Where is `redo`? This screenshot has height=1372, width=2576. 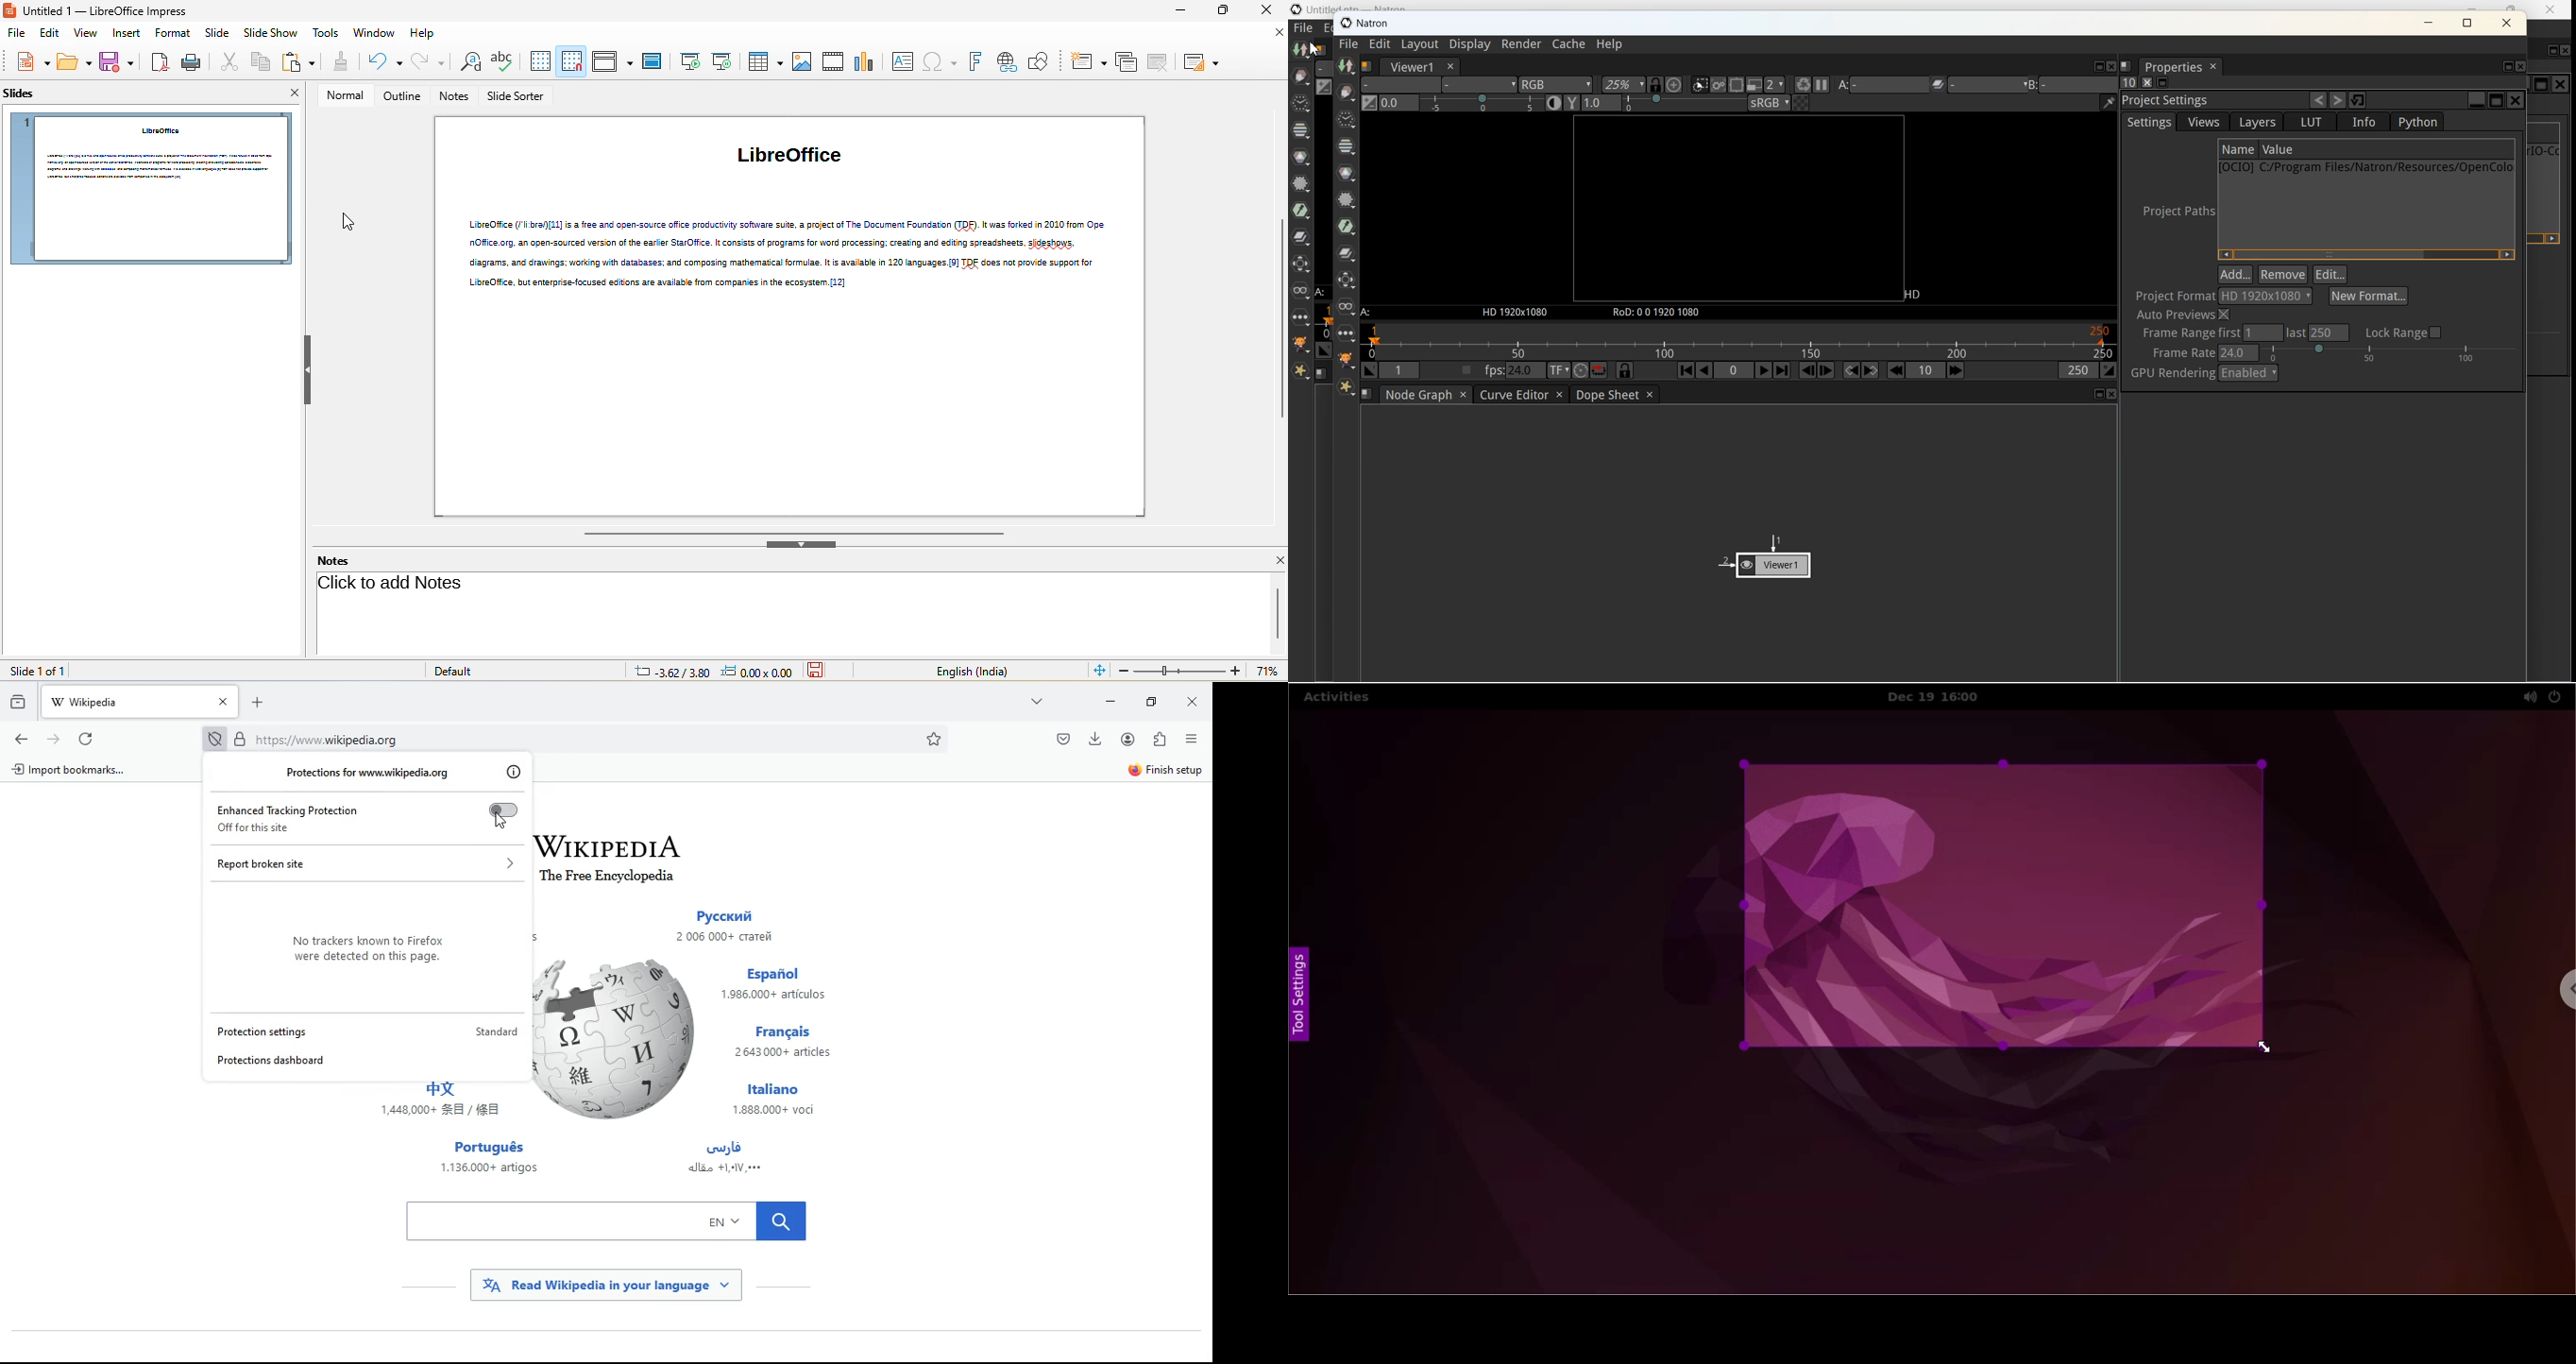 redo is located at coordinates (430, 63).